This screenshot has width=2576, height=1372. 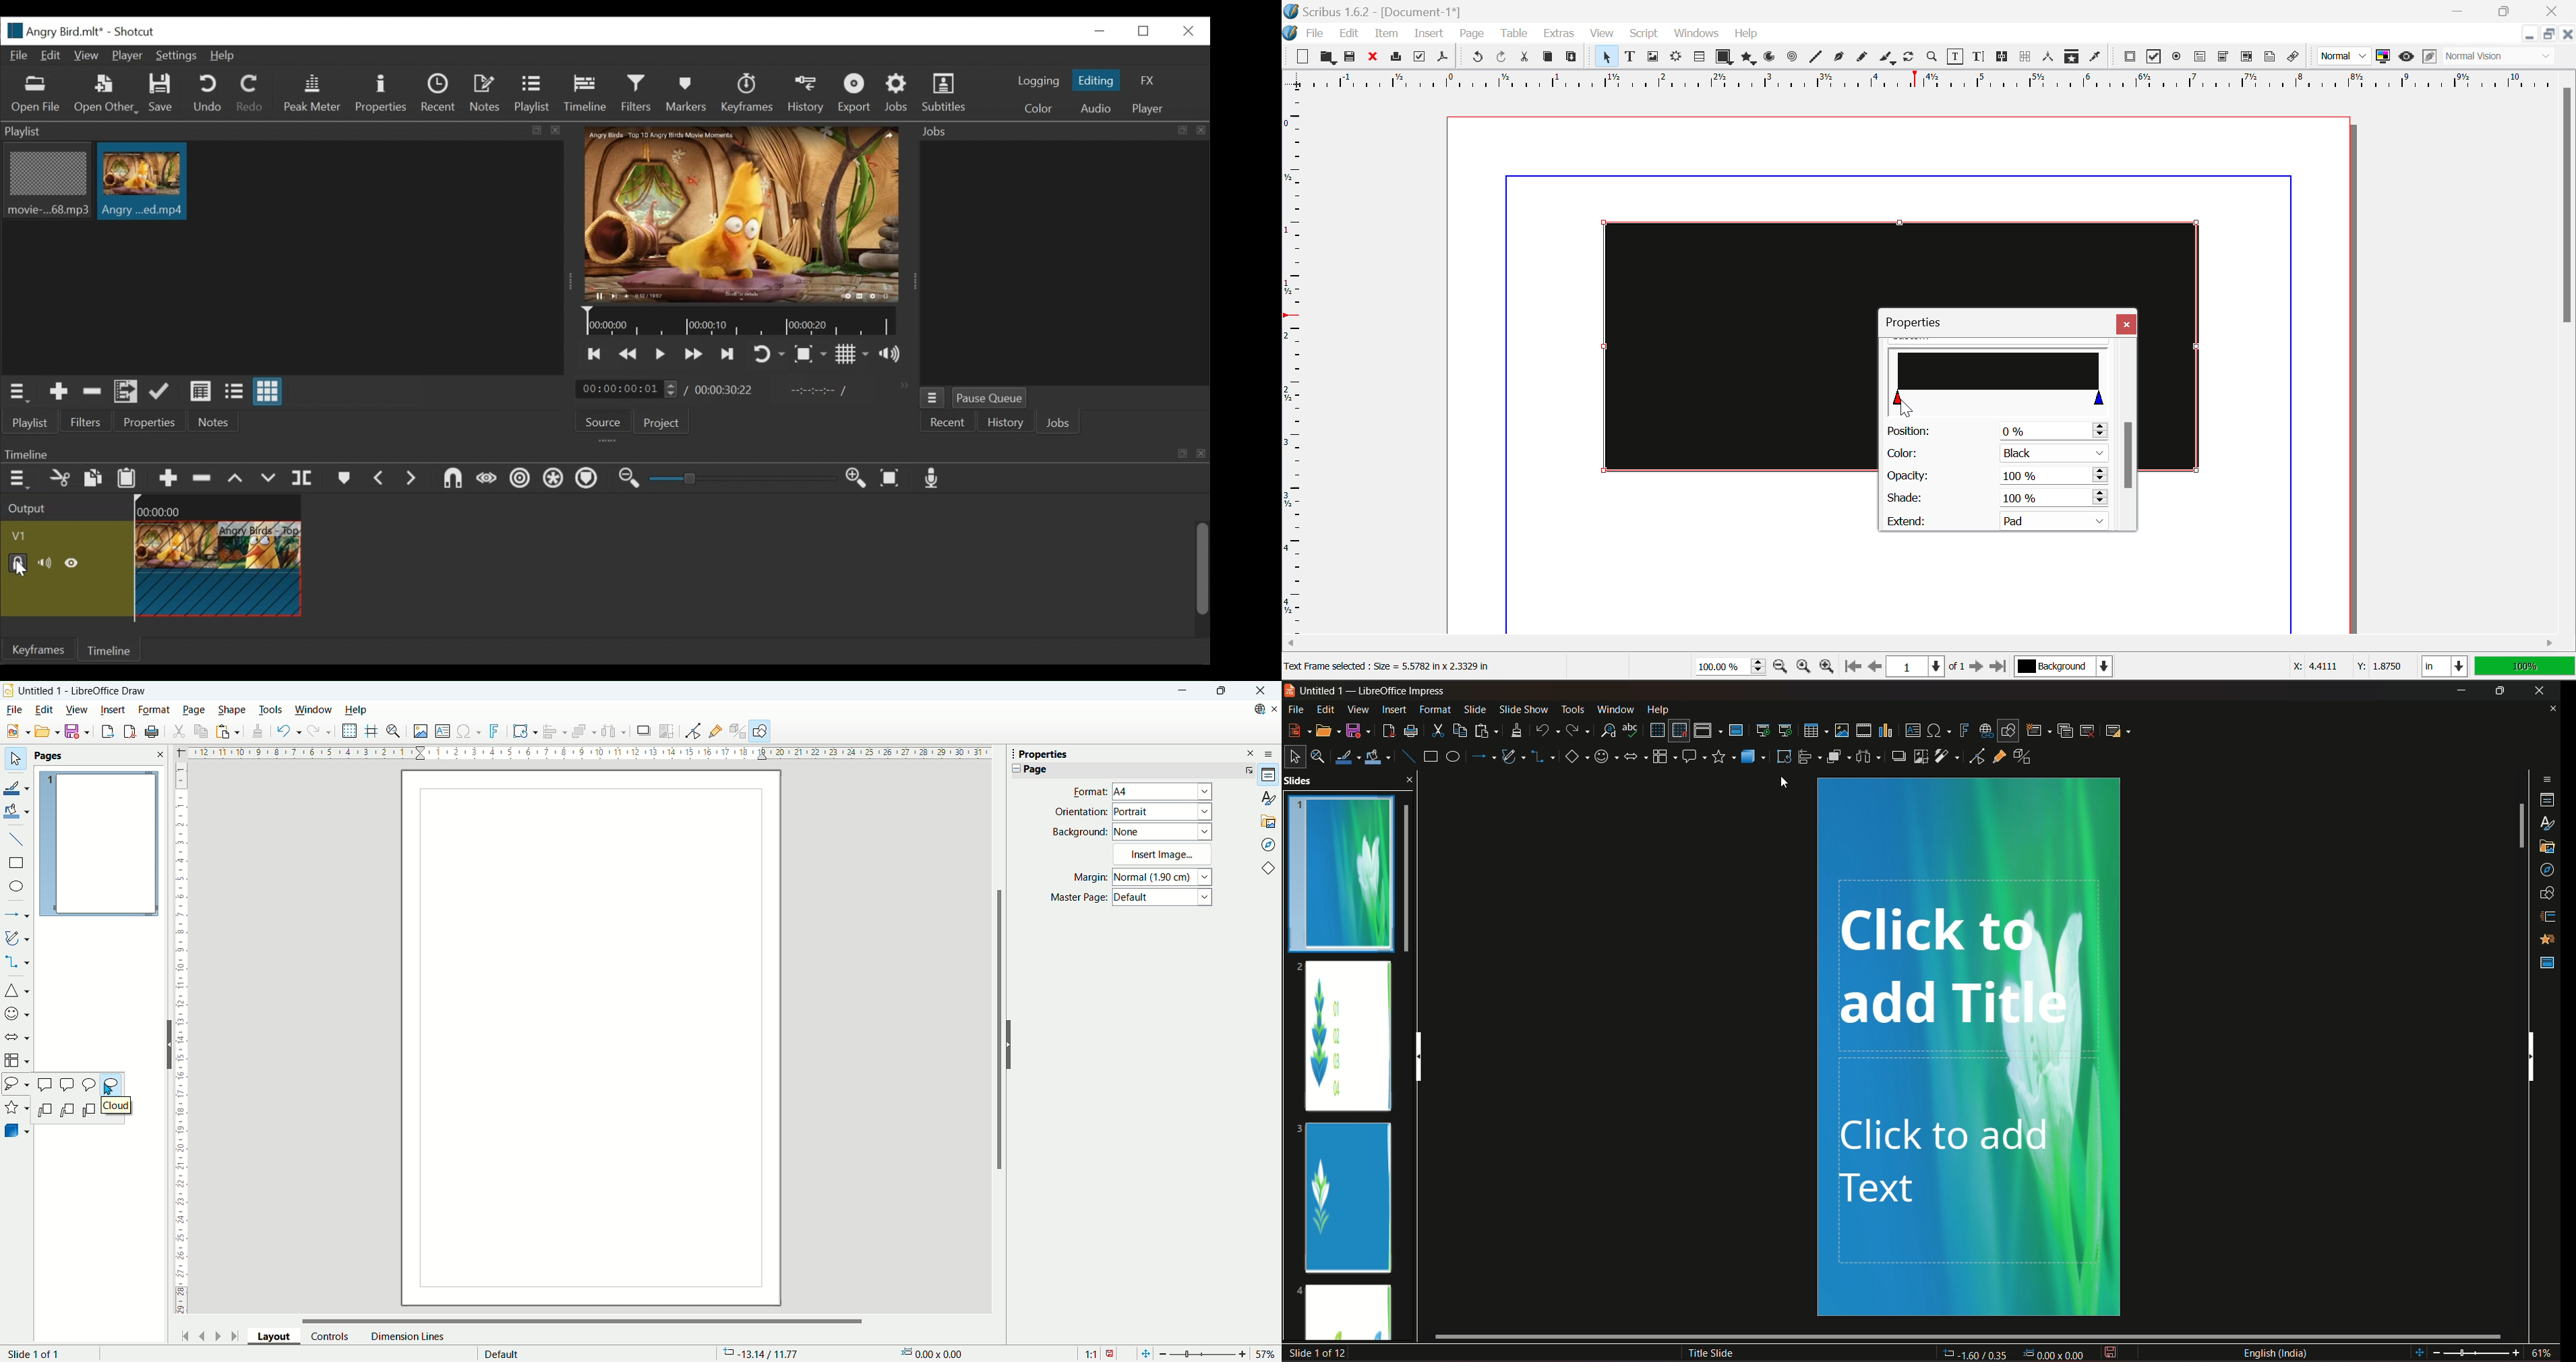 I want to click on show gluepoint function, so click(x=1999, y=758).